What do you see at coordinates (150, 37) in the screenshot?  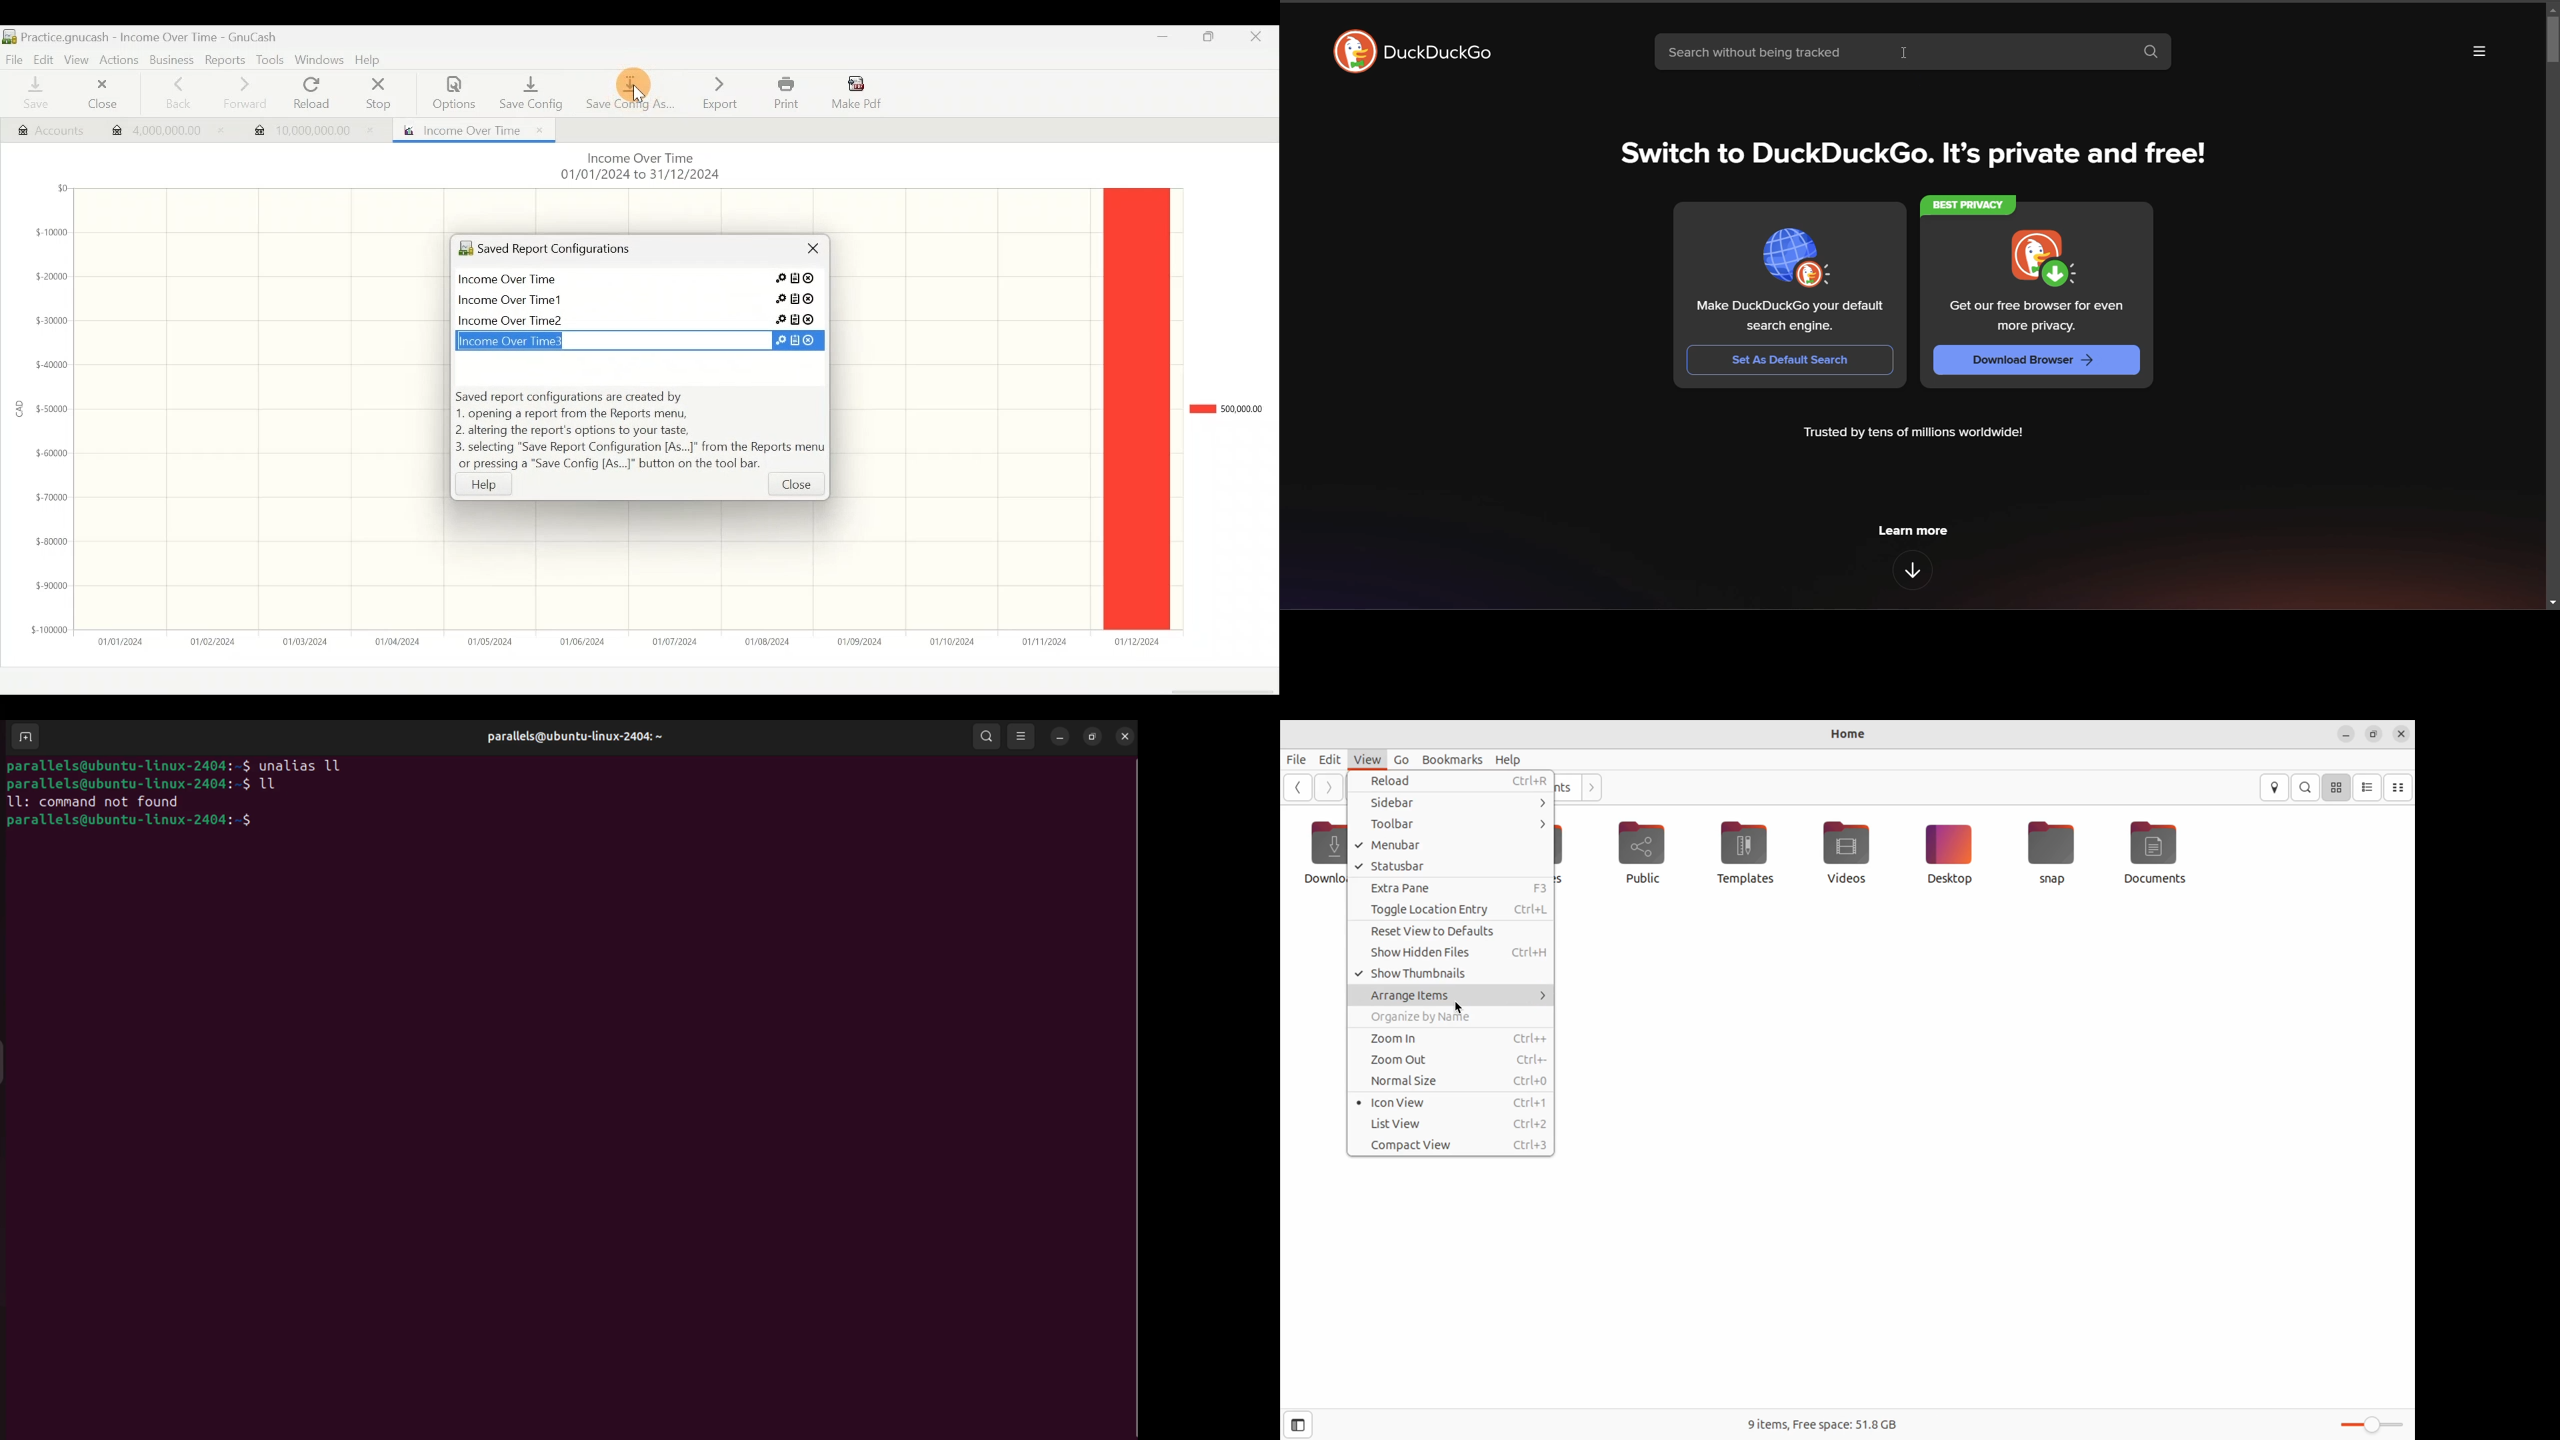 I see `Document name` at bounding box center [150, 37].